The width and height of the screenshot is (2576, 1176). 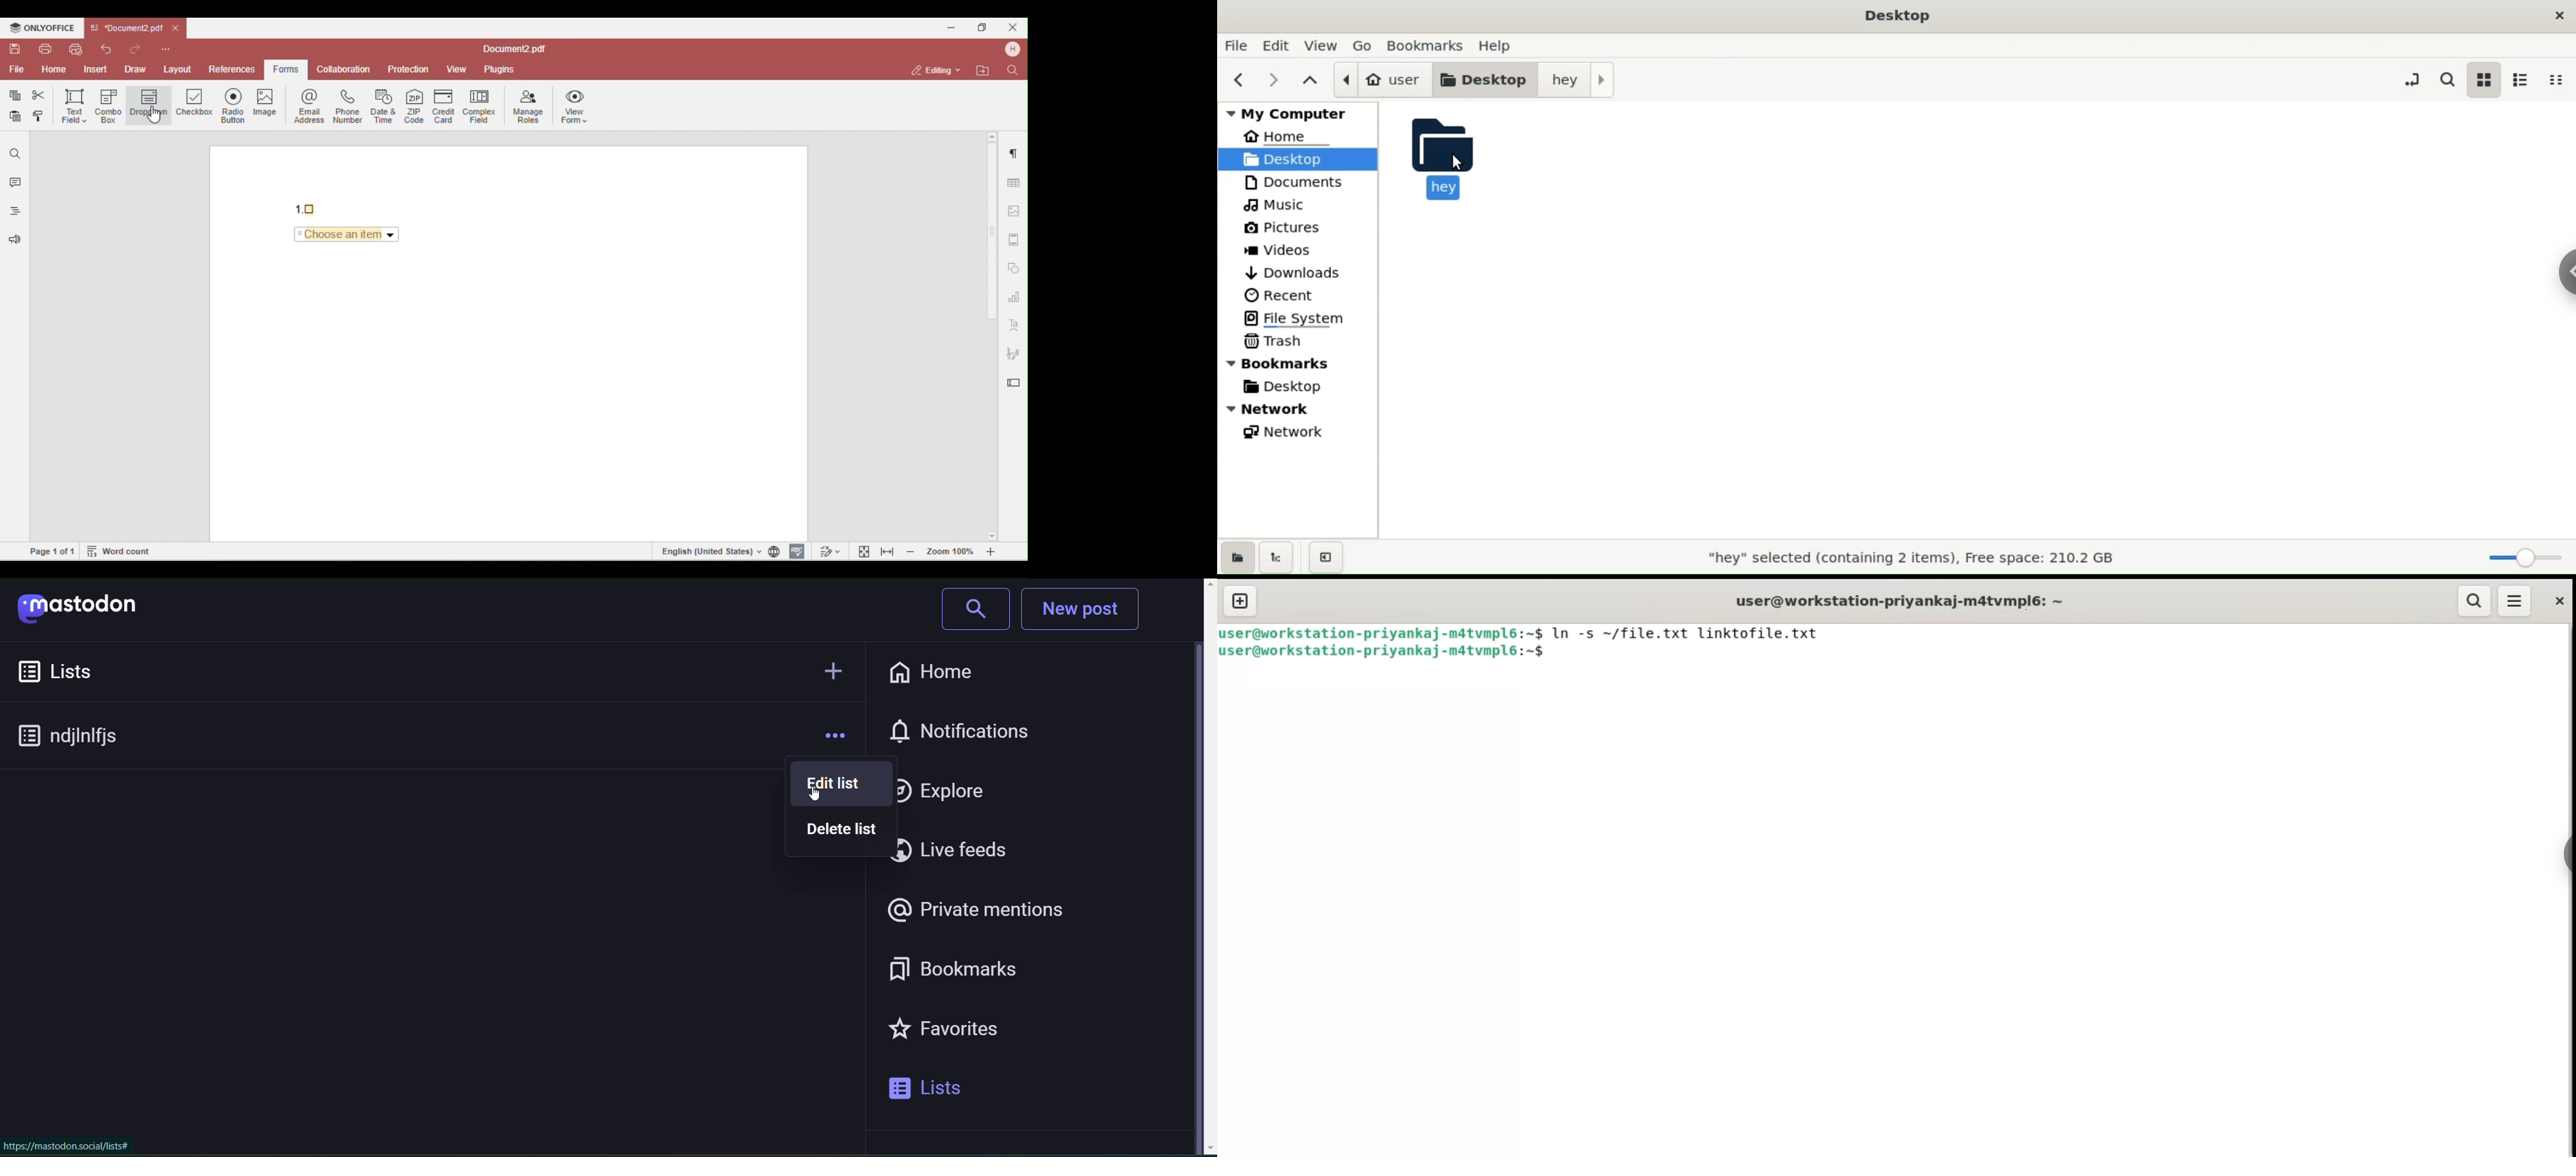 What do you see at coordinates (79, 738) in the screenshot?
I see `ndjlnlfjs` at bounding box center [79, 738].